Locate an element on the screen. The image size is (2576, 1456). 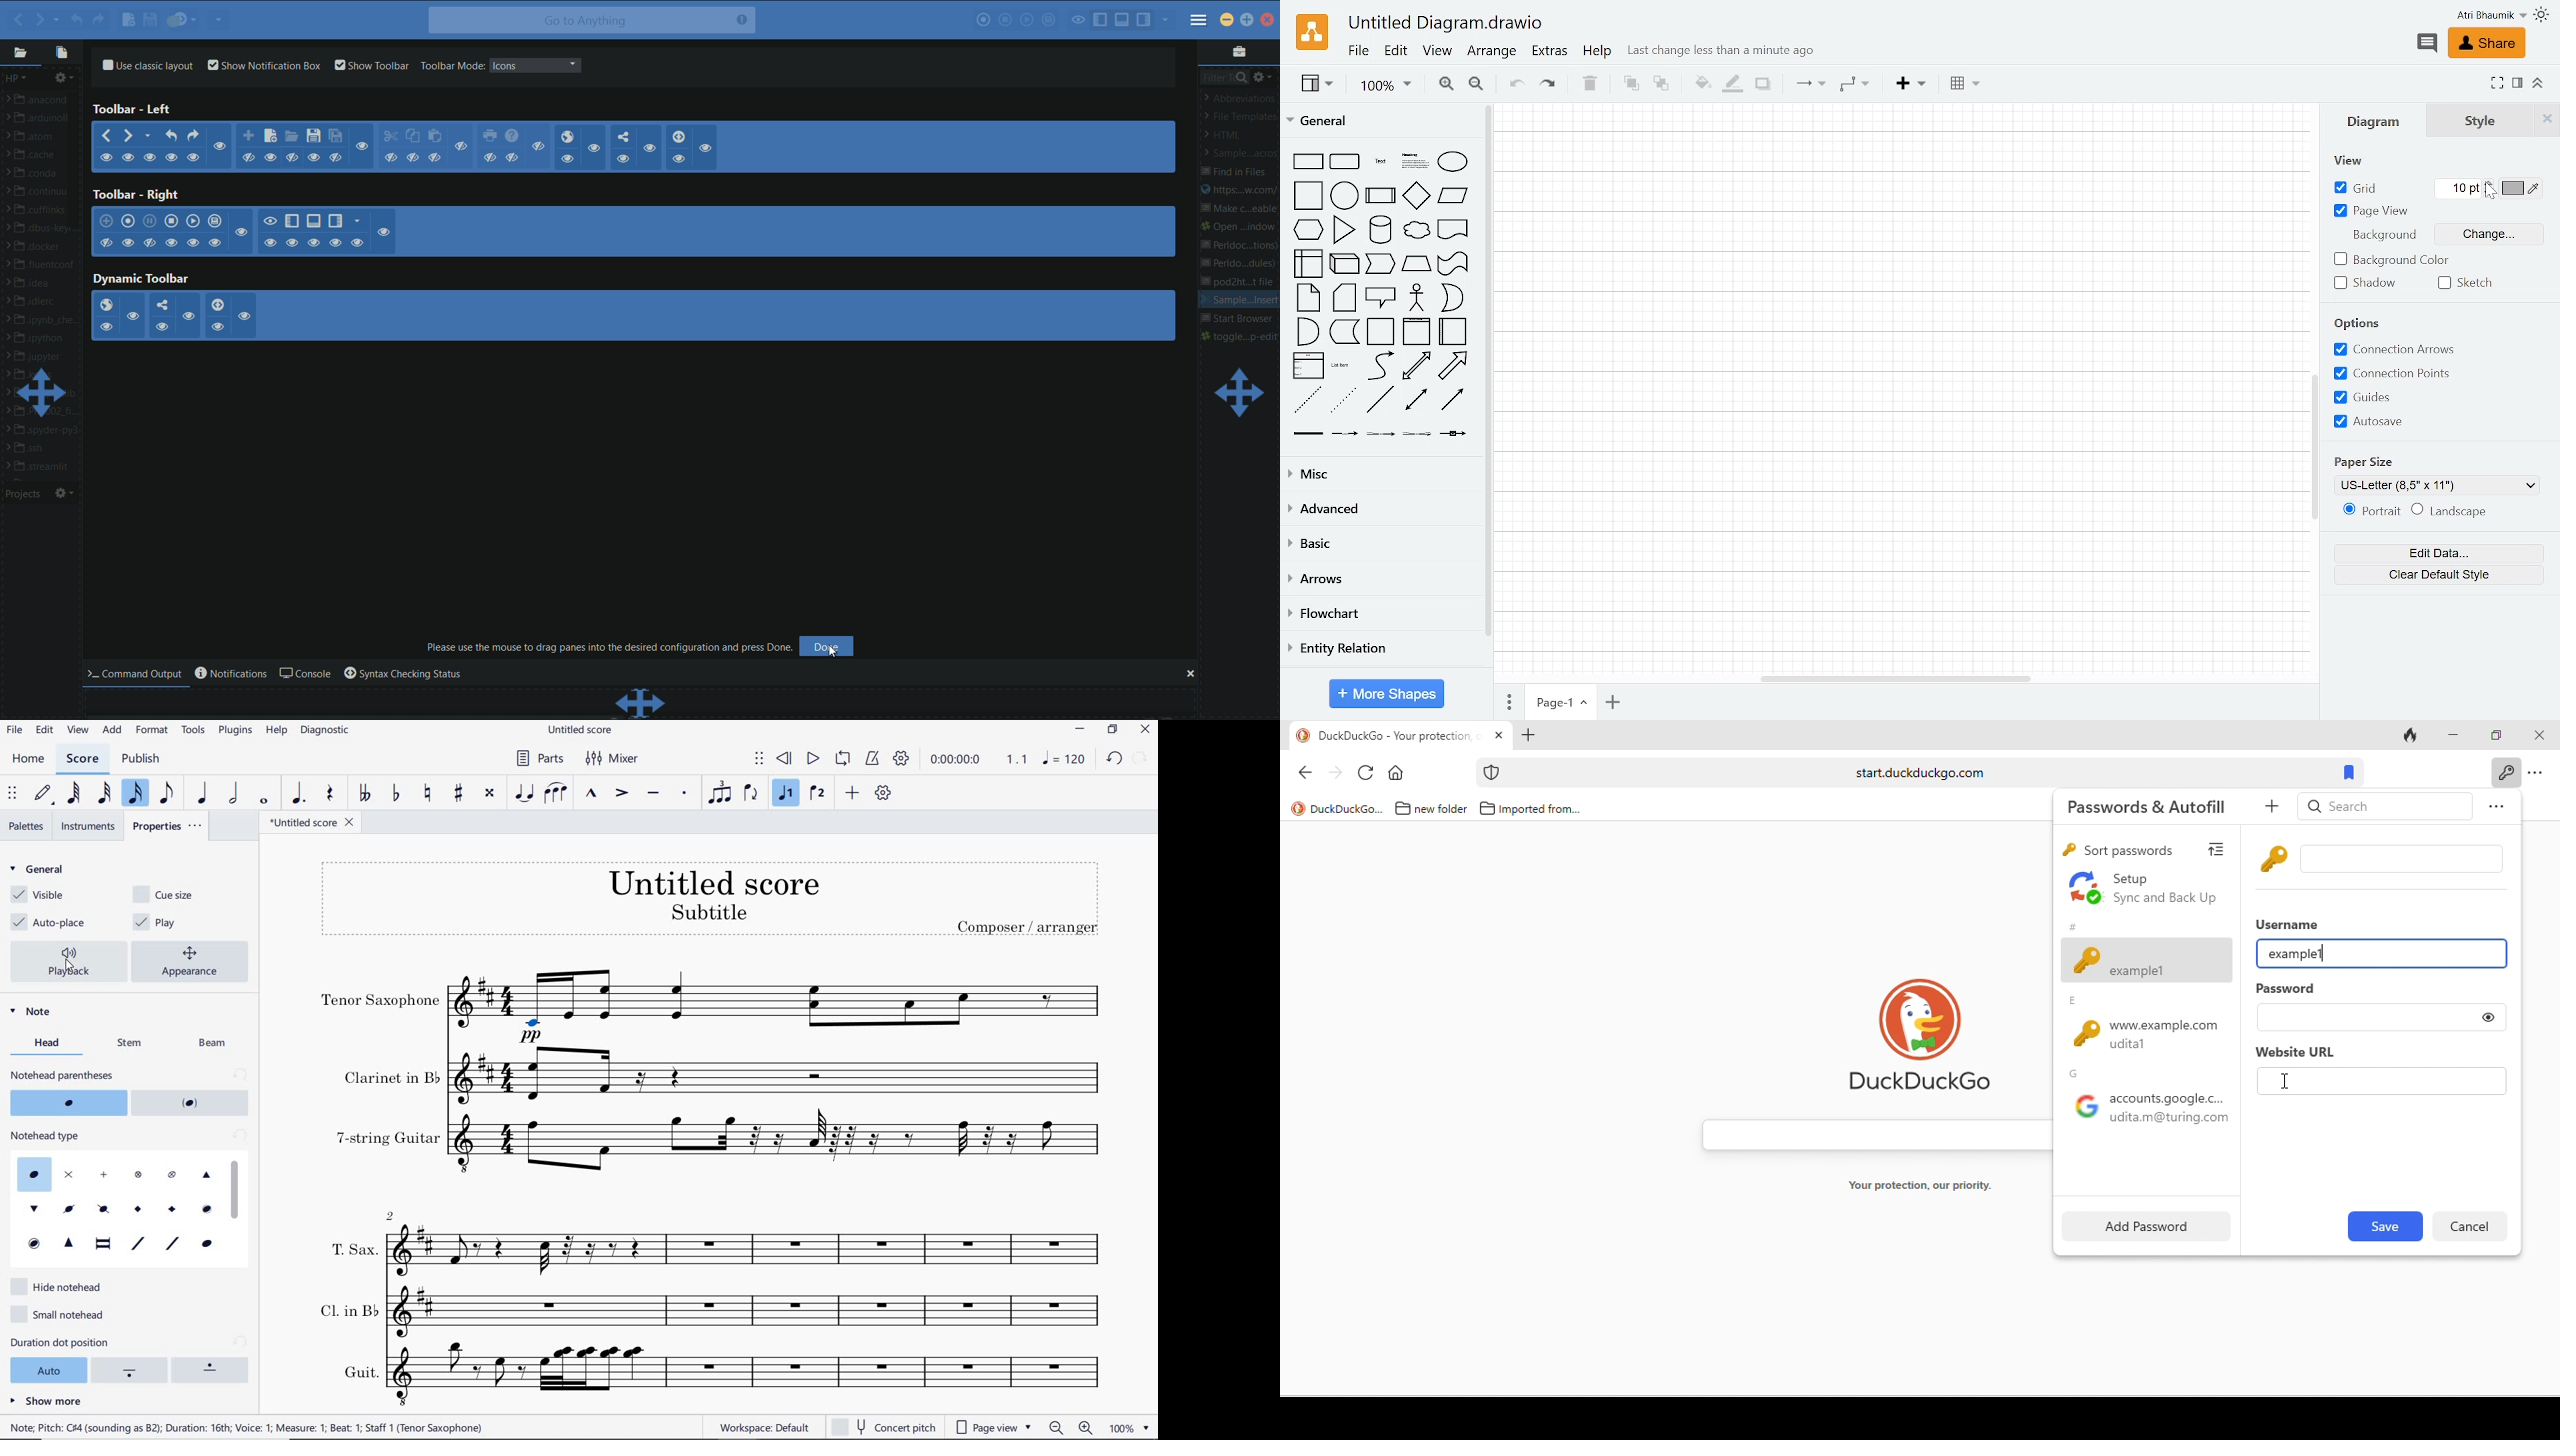
rest is located at coordinates (332, 794).